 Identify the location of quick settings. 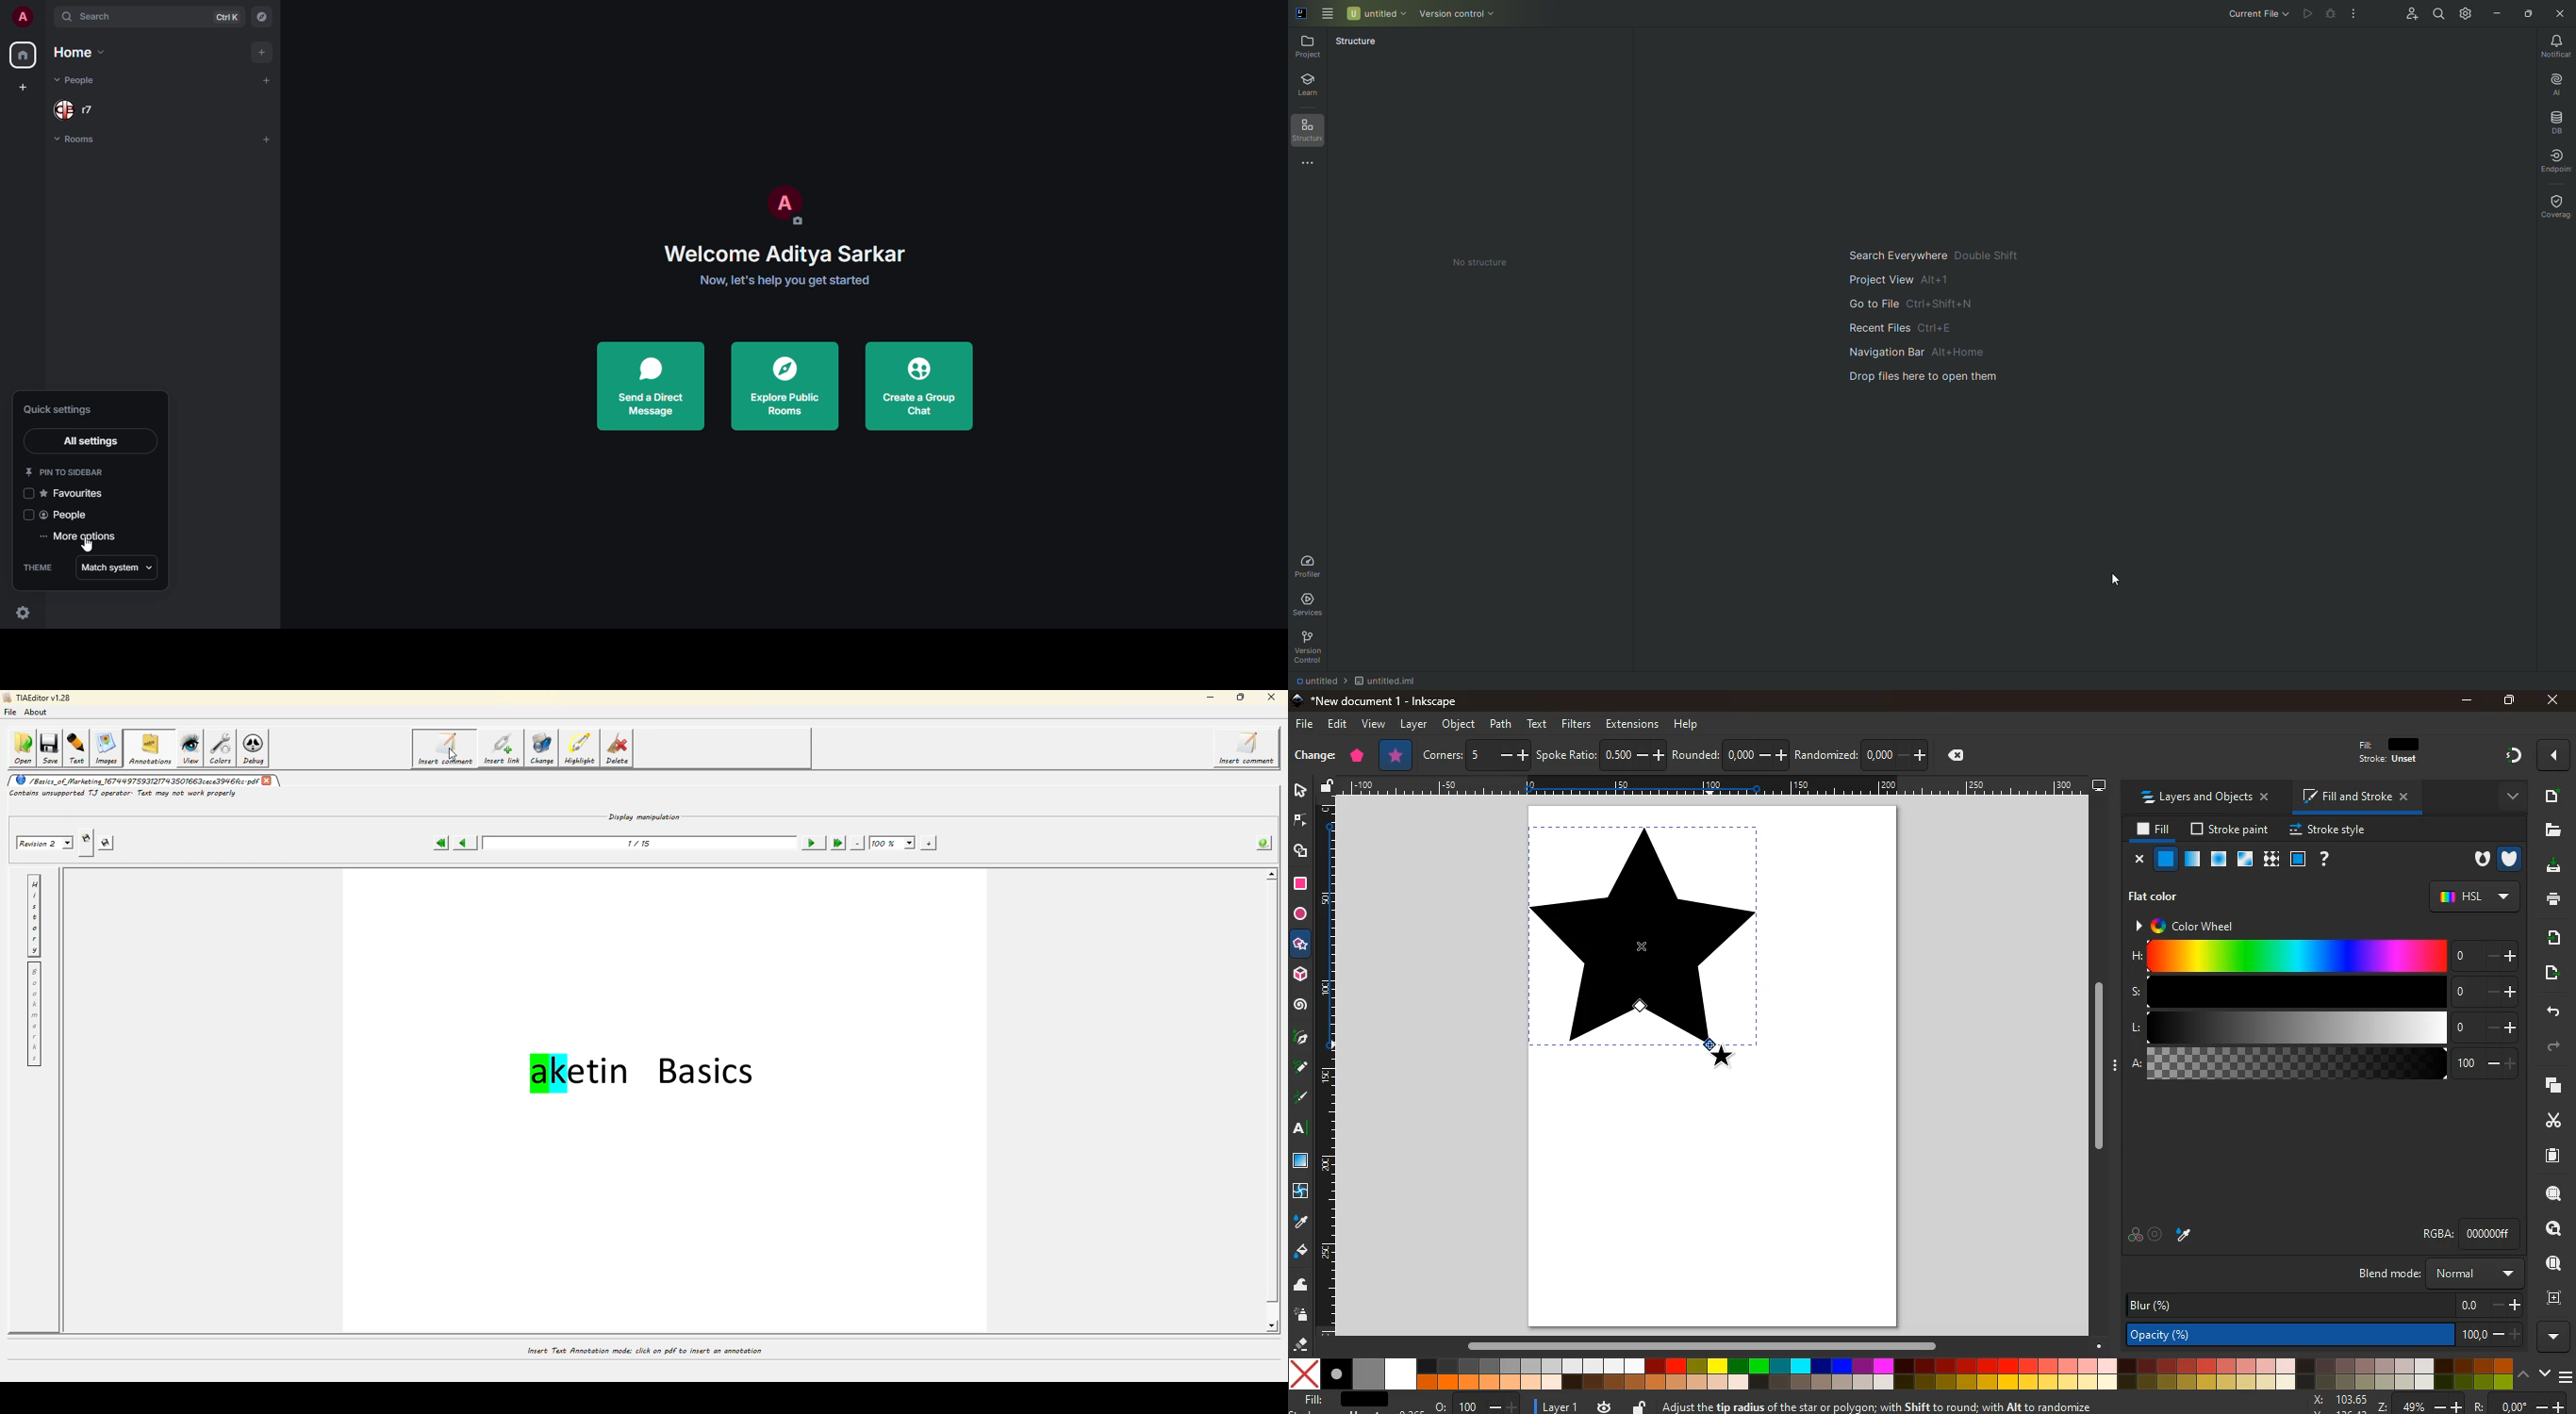
(58, 410).